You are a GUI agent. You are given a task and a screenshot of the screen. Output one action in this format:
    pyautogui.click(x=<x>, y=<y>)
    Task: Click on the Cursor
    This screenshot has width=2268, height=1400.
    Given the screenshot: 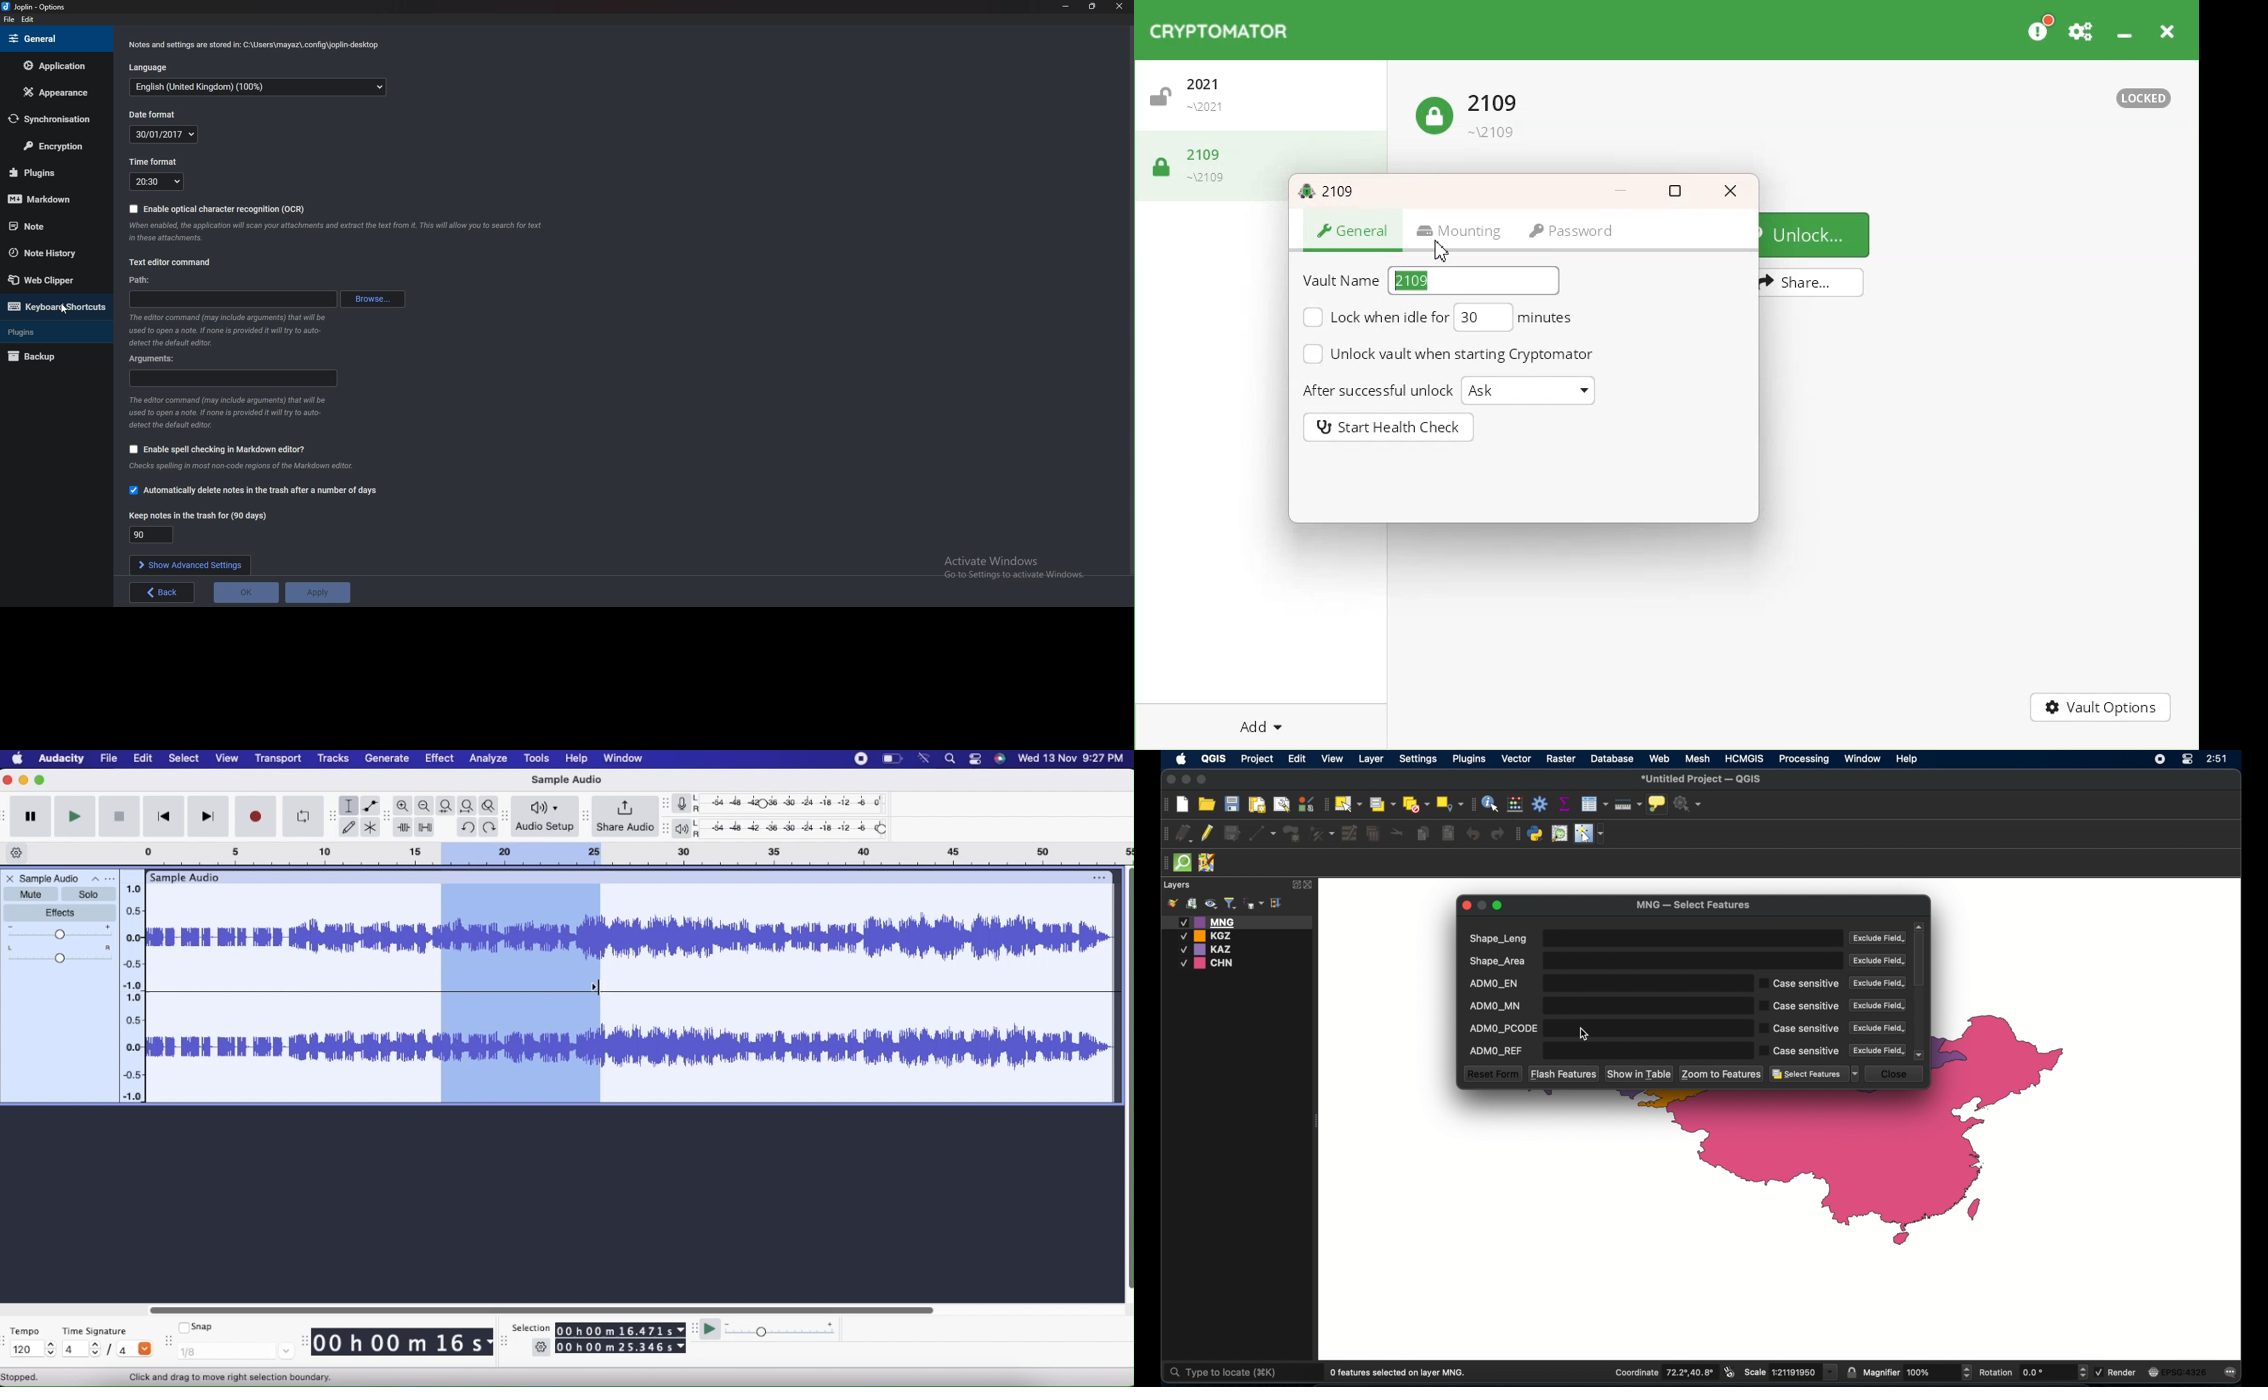 What is the action you would take?
    pyautogui.click(x=63, y=311)
    